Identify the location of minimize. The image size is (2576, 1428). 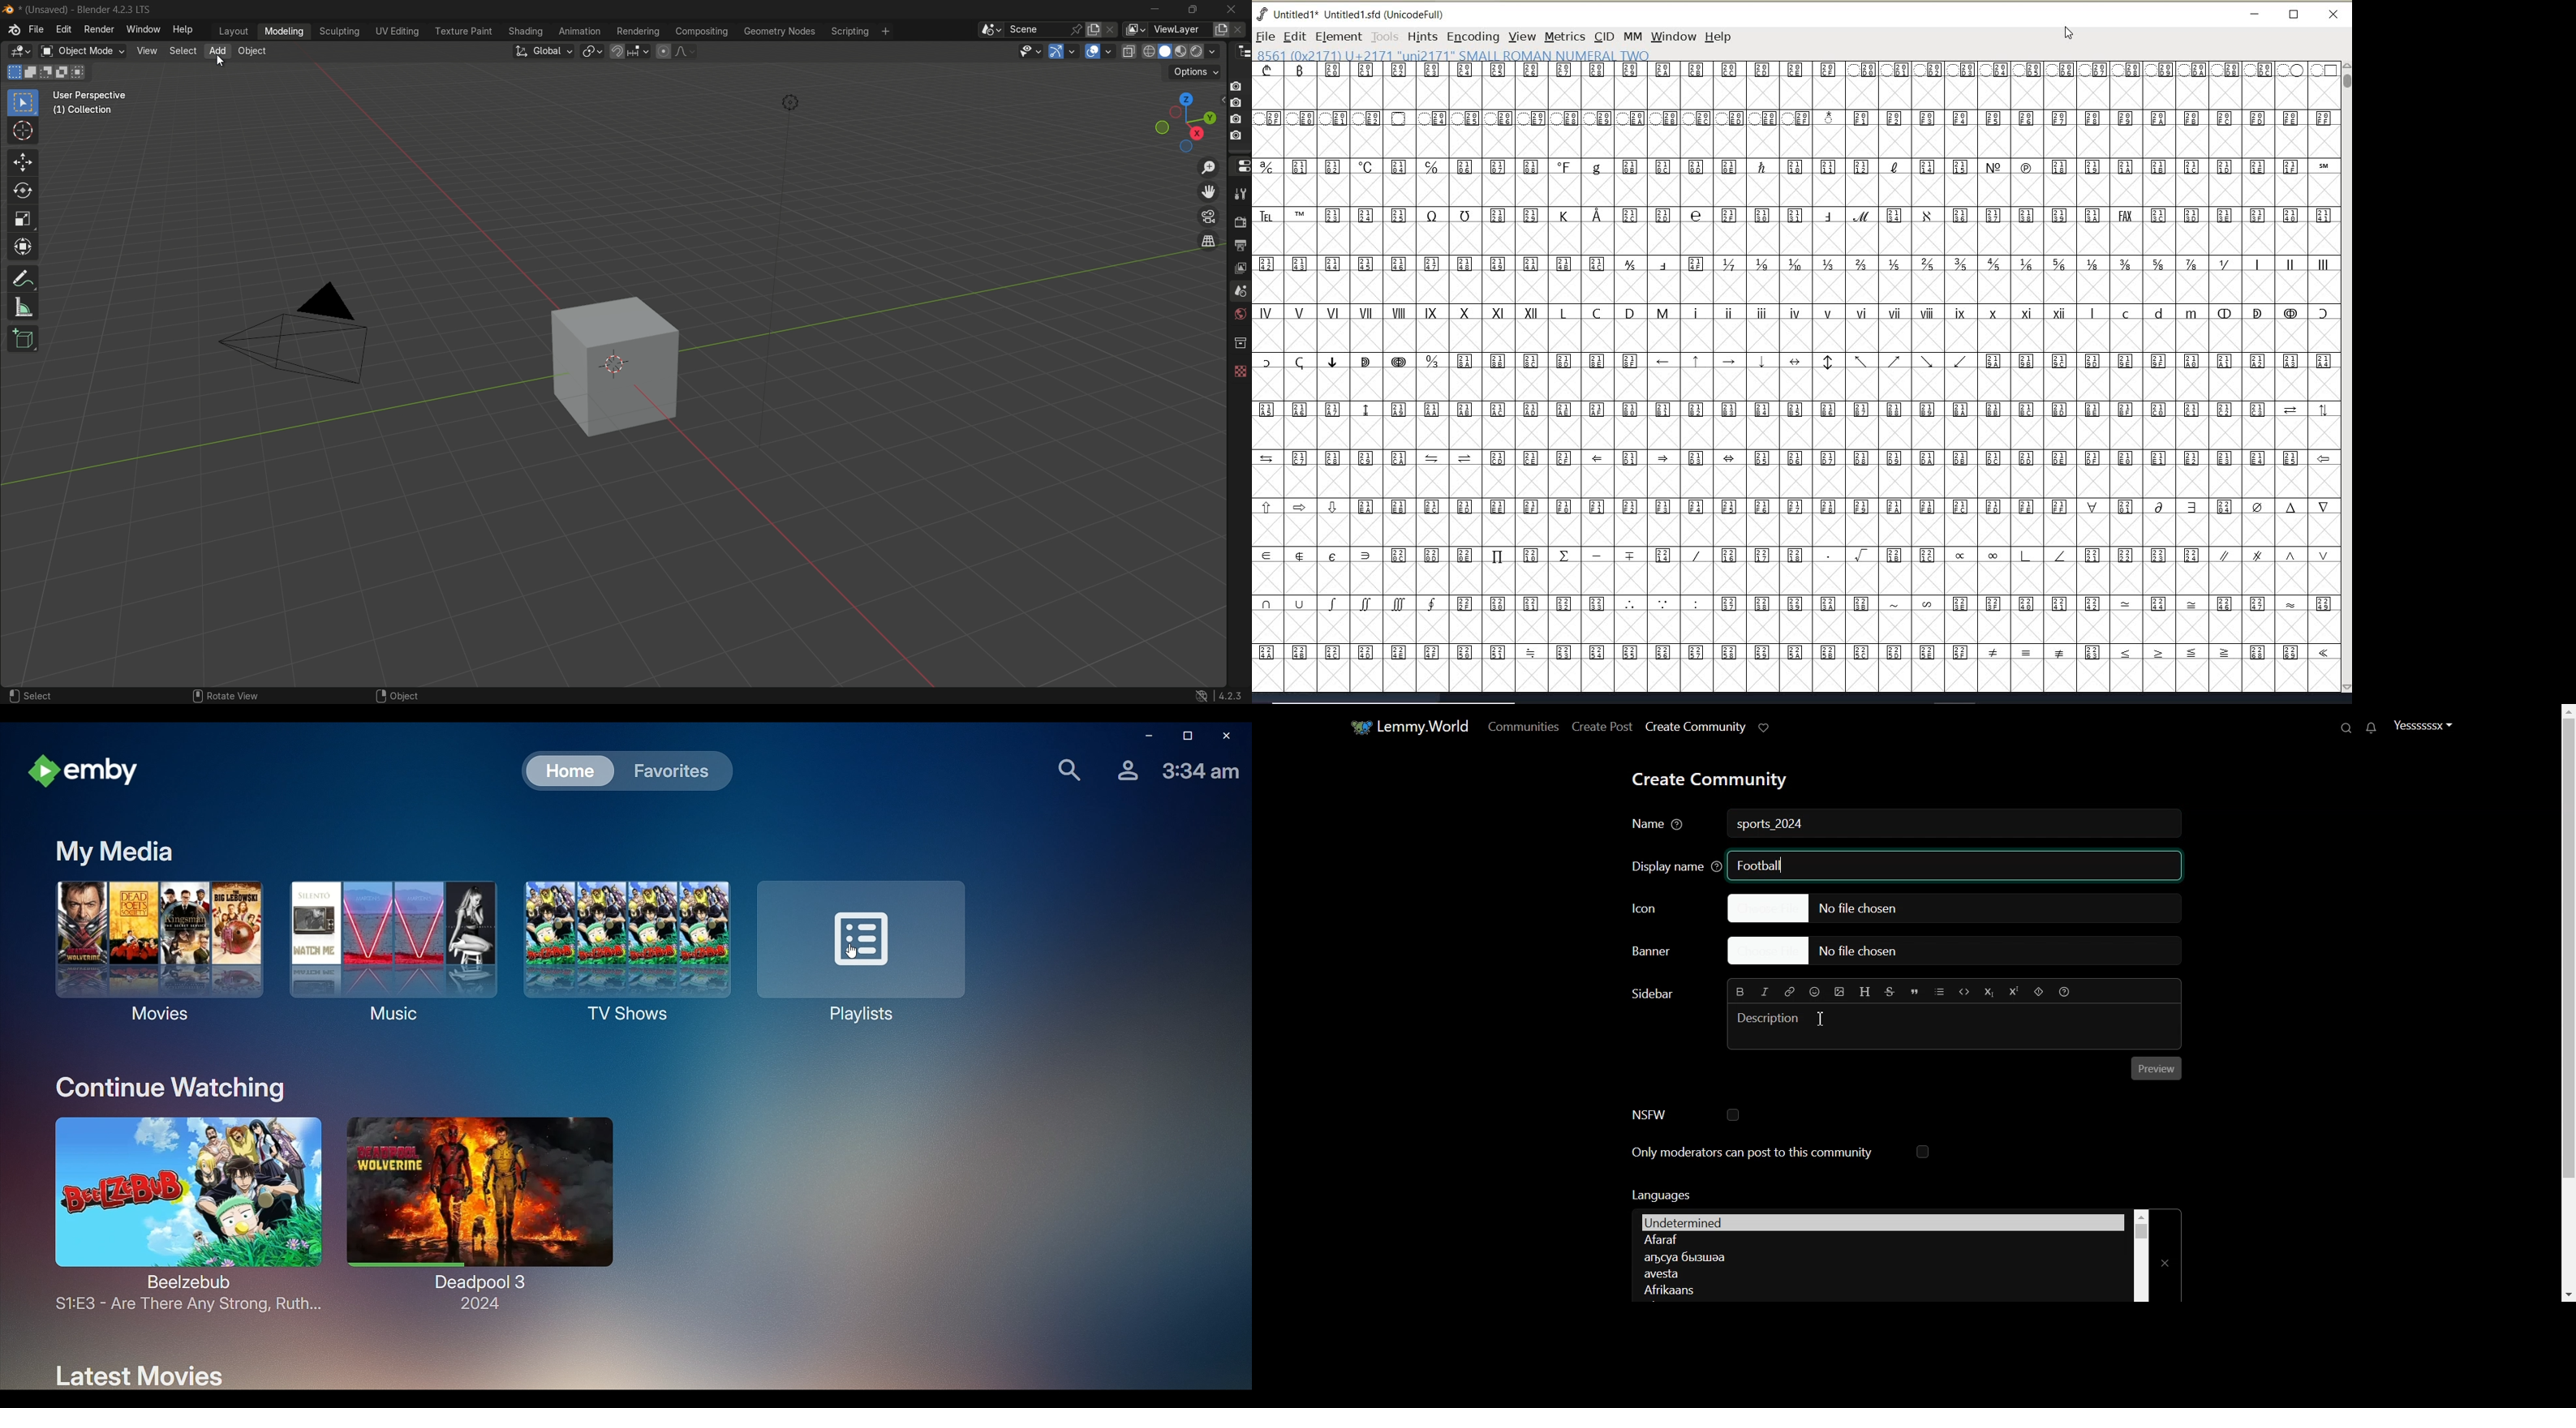
(2256, 14).